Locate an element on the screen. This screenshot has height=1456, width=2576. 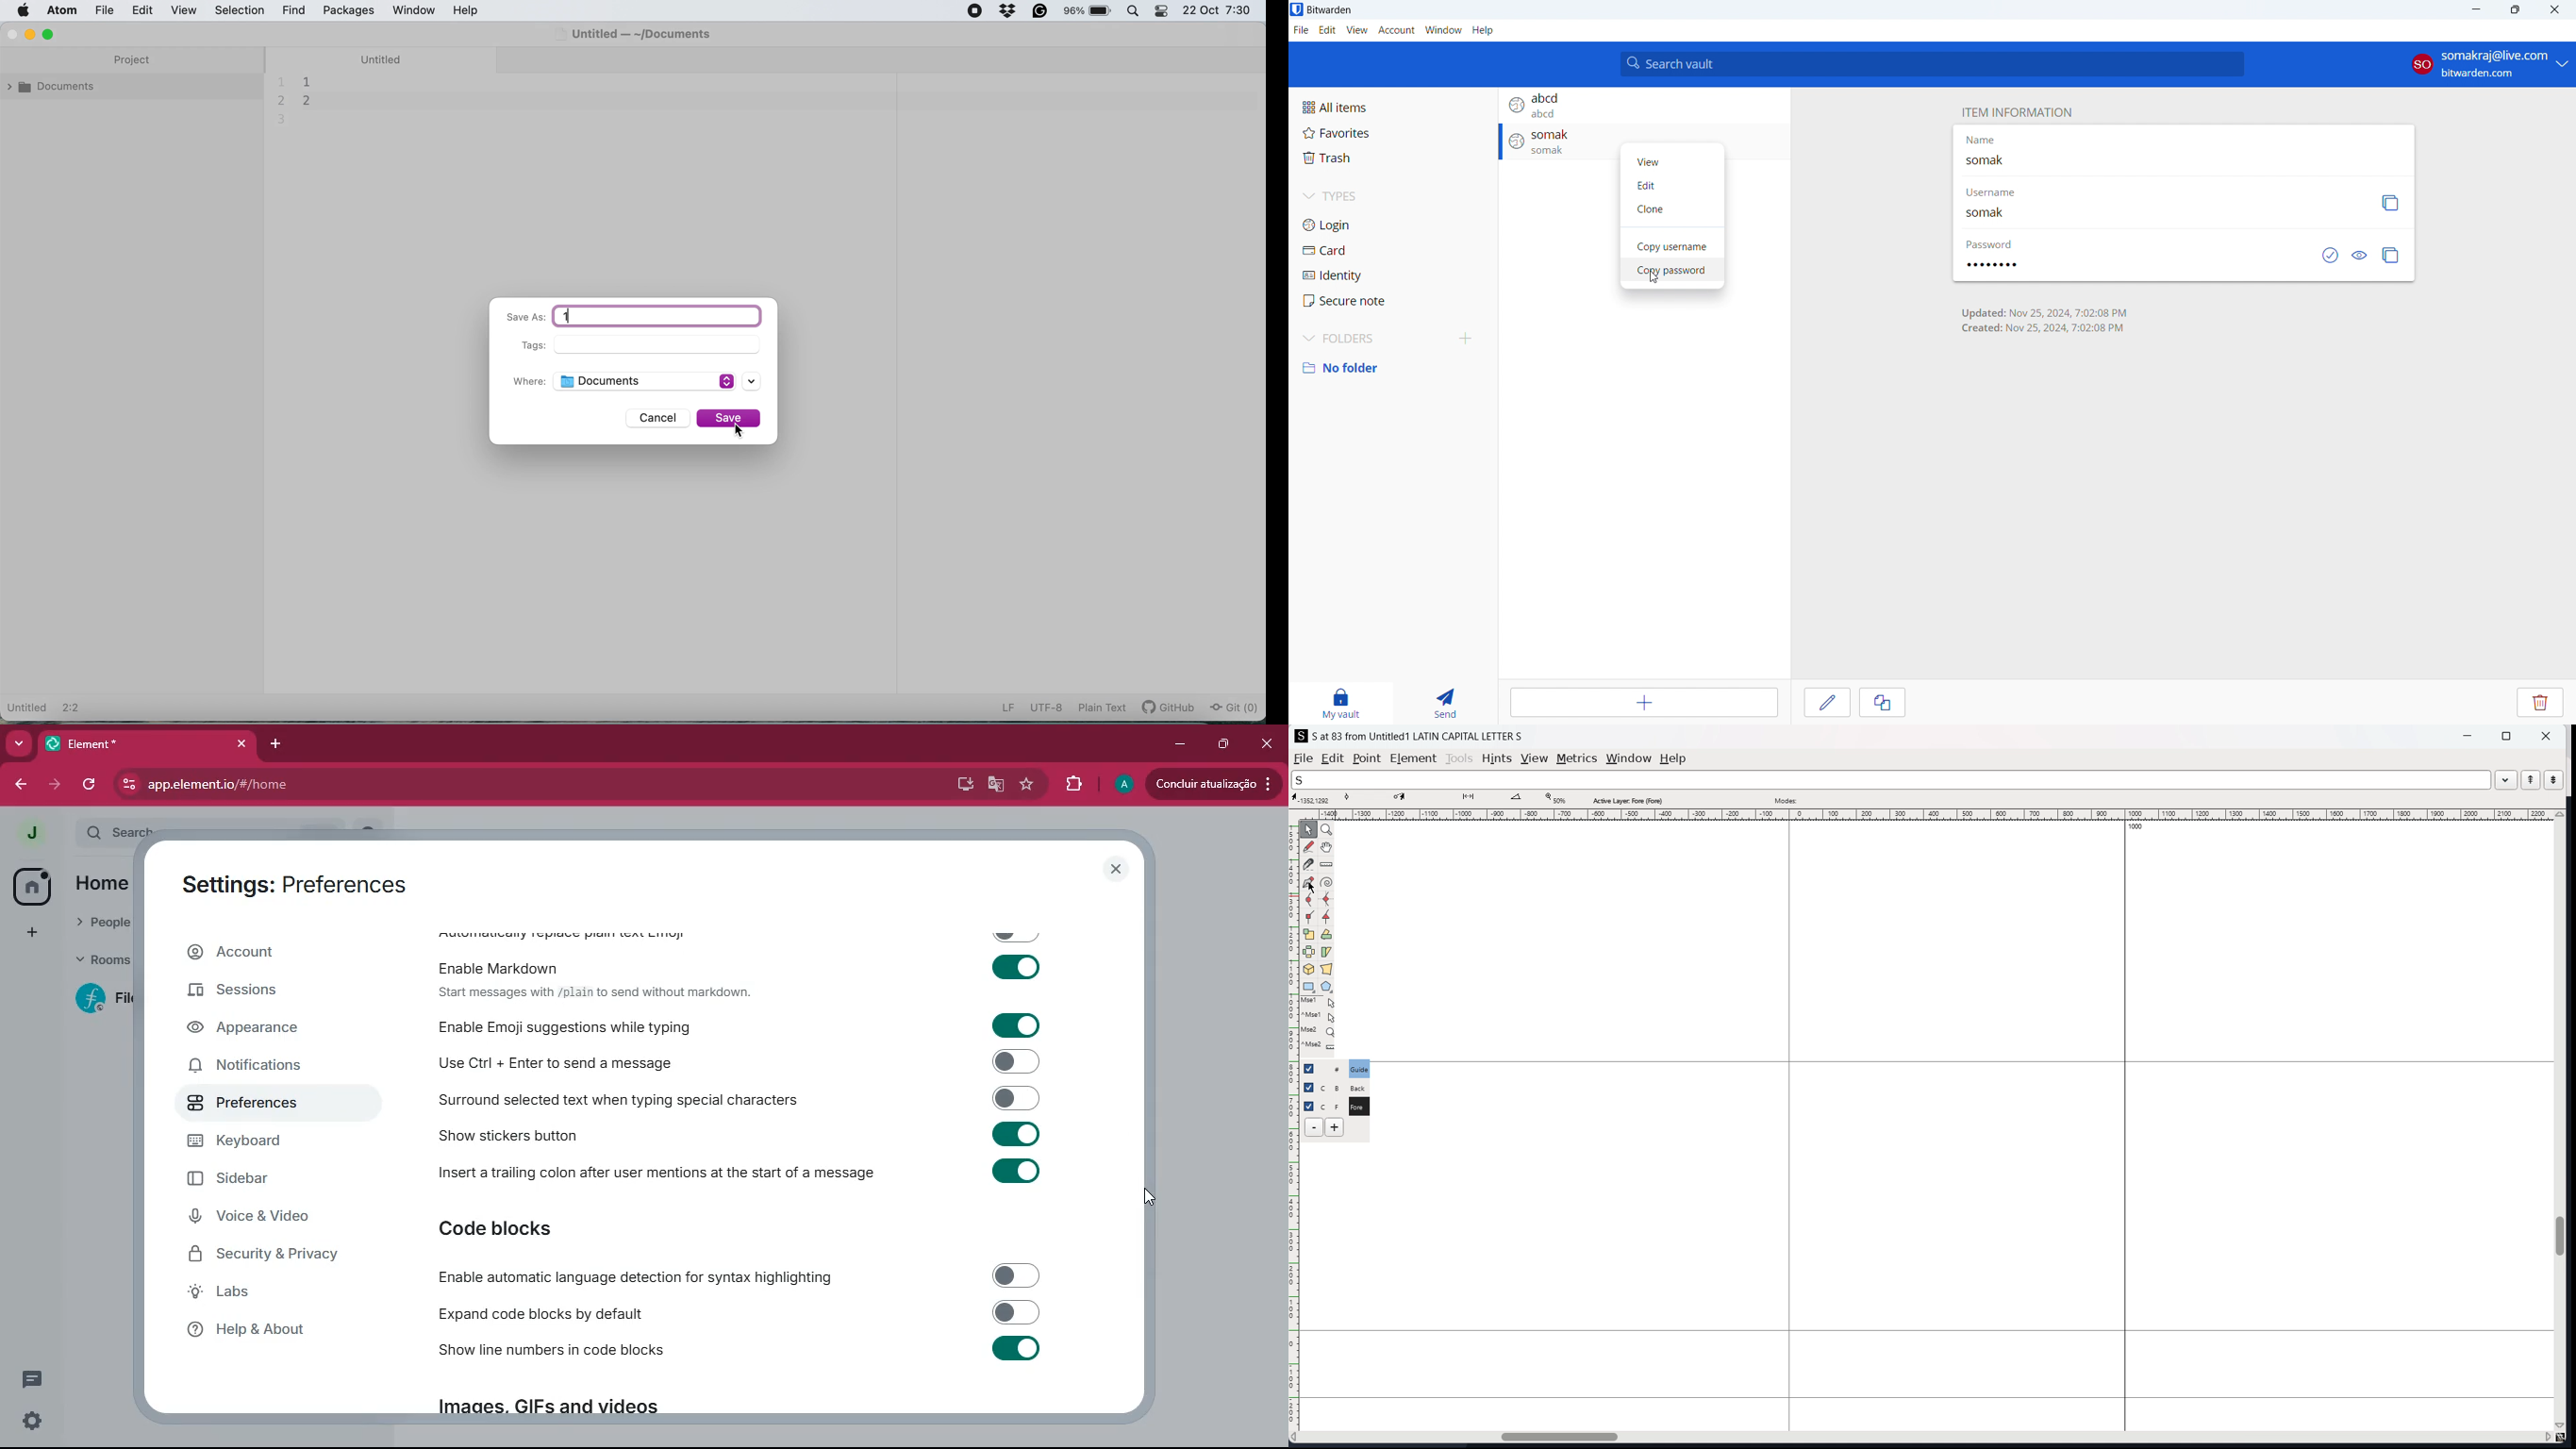
save location is located at coordinates (658, 382).